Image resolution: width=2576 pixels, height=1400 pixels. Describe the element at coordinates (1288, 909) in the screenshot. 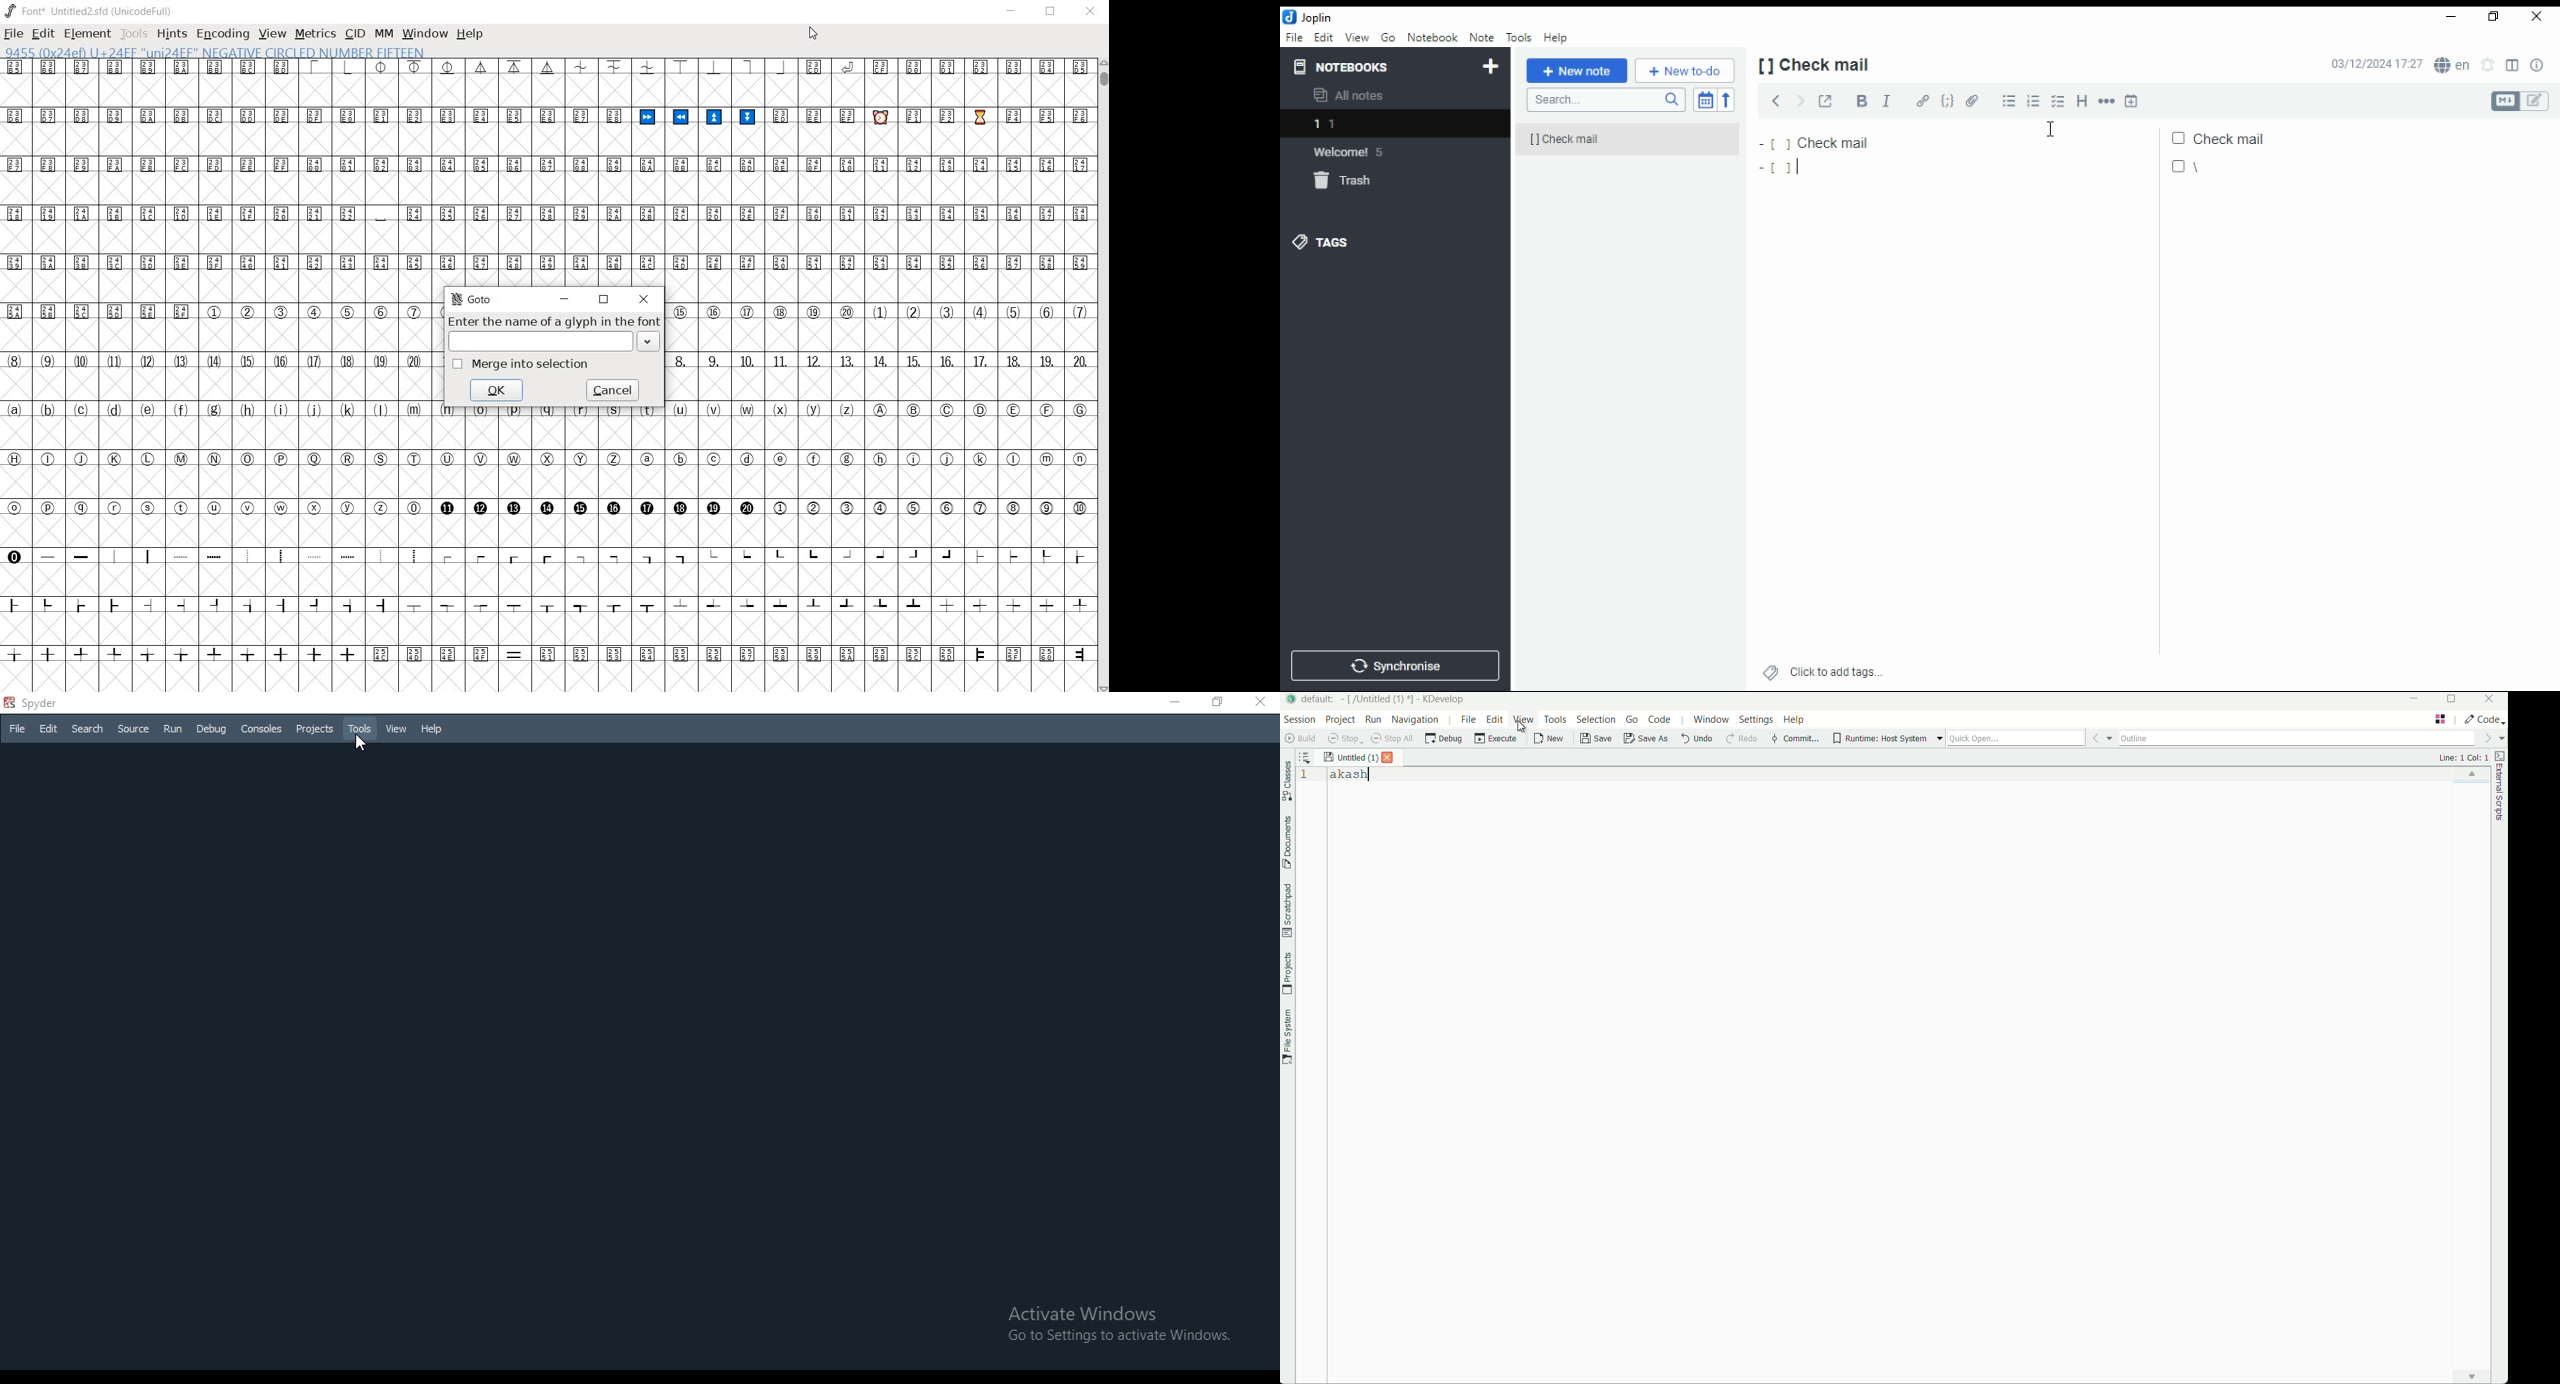

I see `scratchpad` at that location.